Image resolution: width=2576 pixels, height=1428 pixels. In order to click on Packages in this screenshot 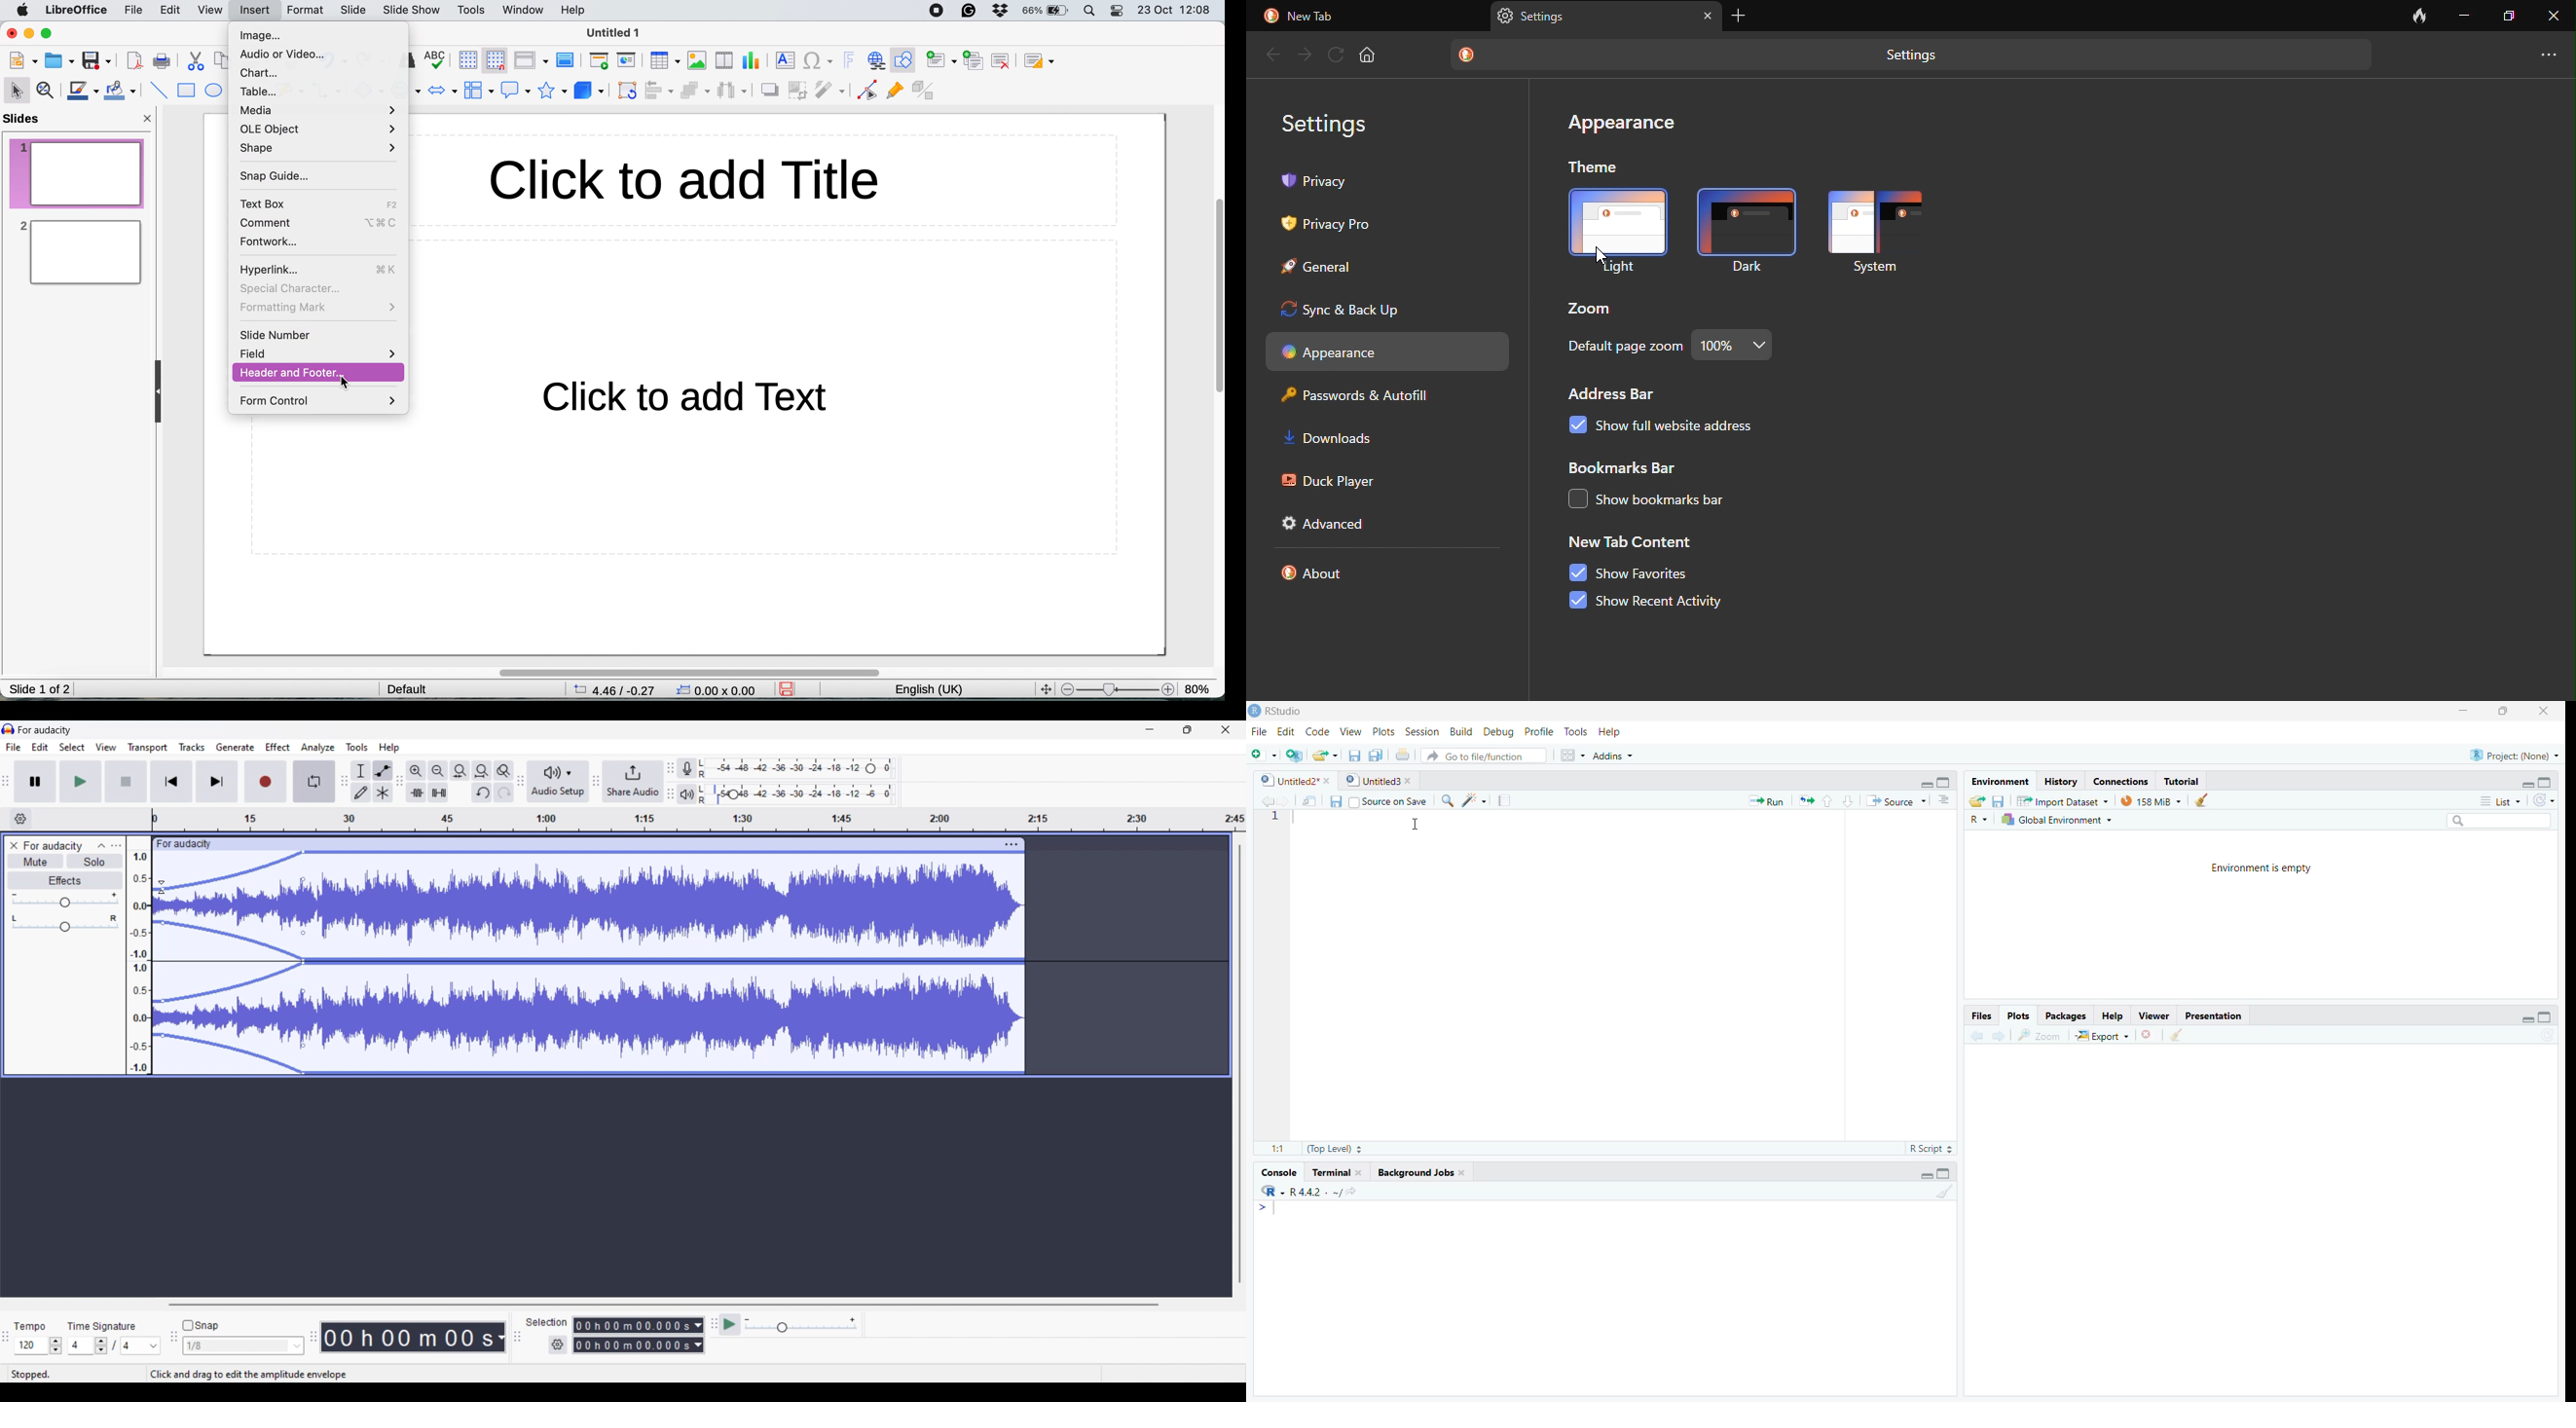, I will do `click(2064, 1015)`.